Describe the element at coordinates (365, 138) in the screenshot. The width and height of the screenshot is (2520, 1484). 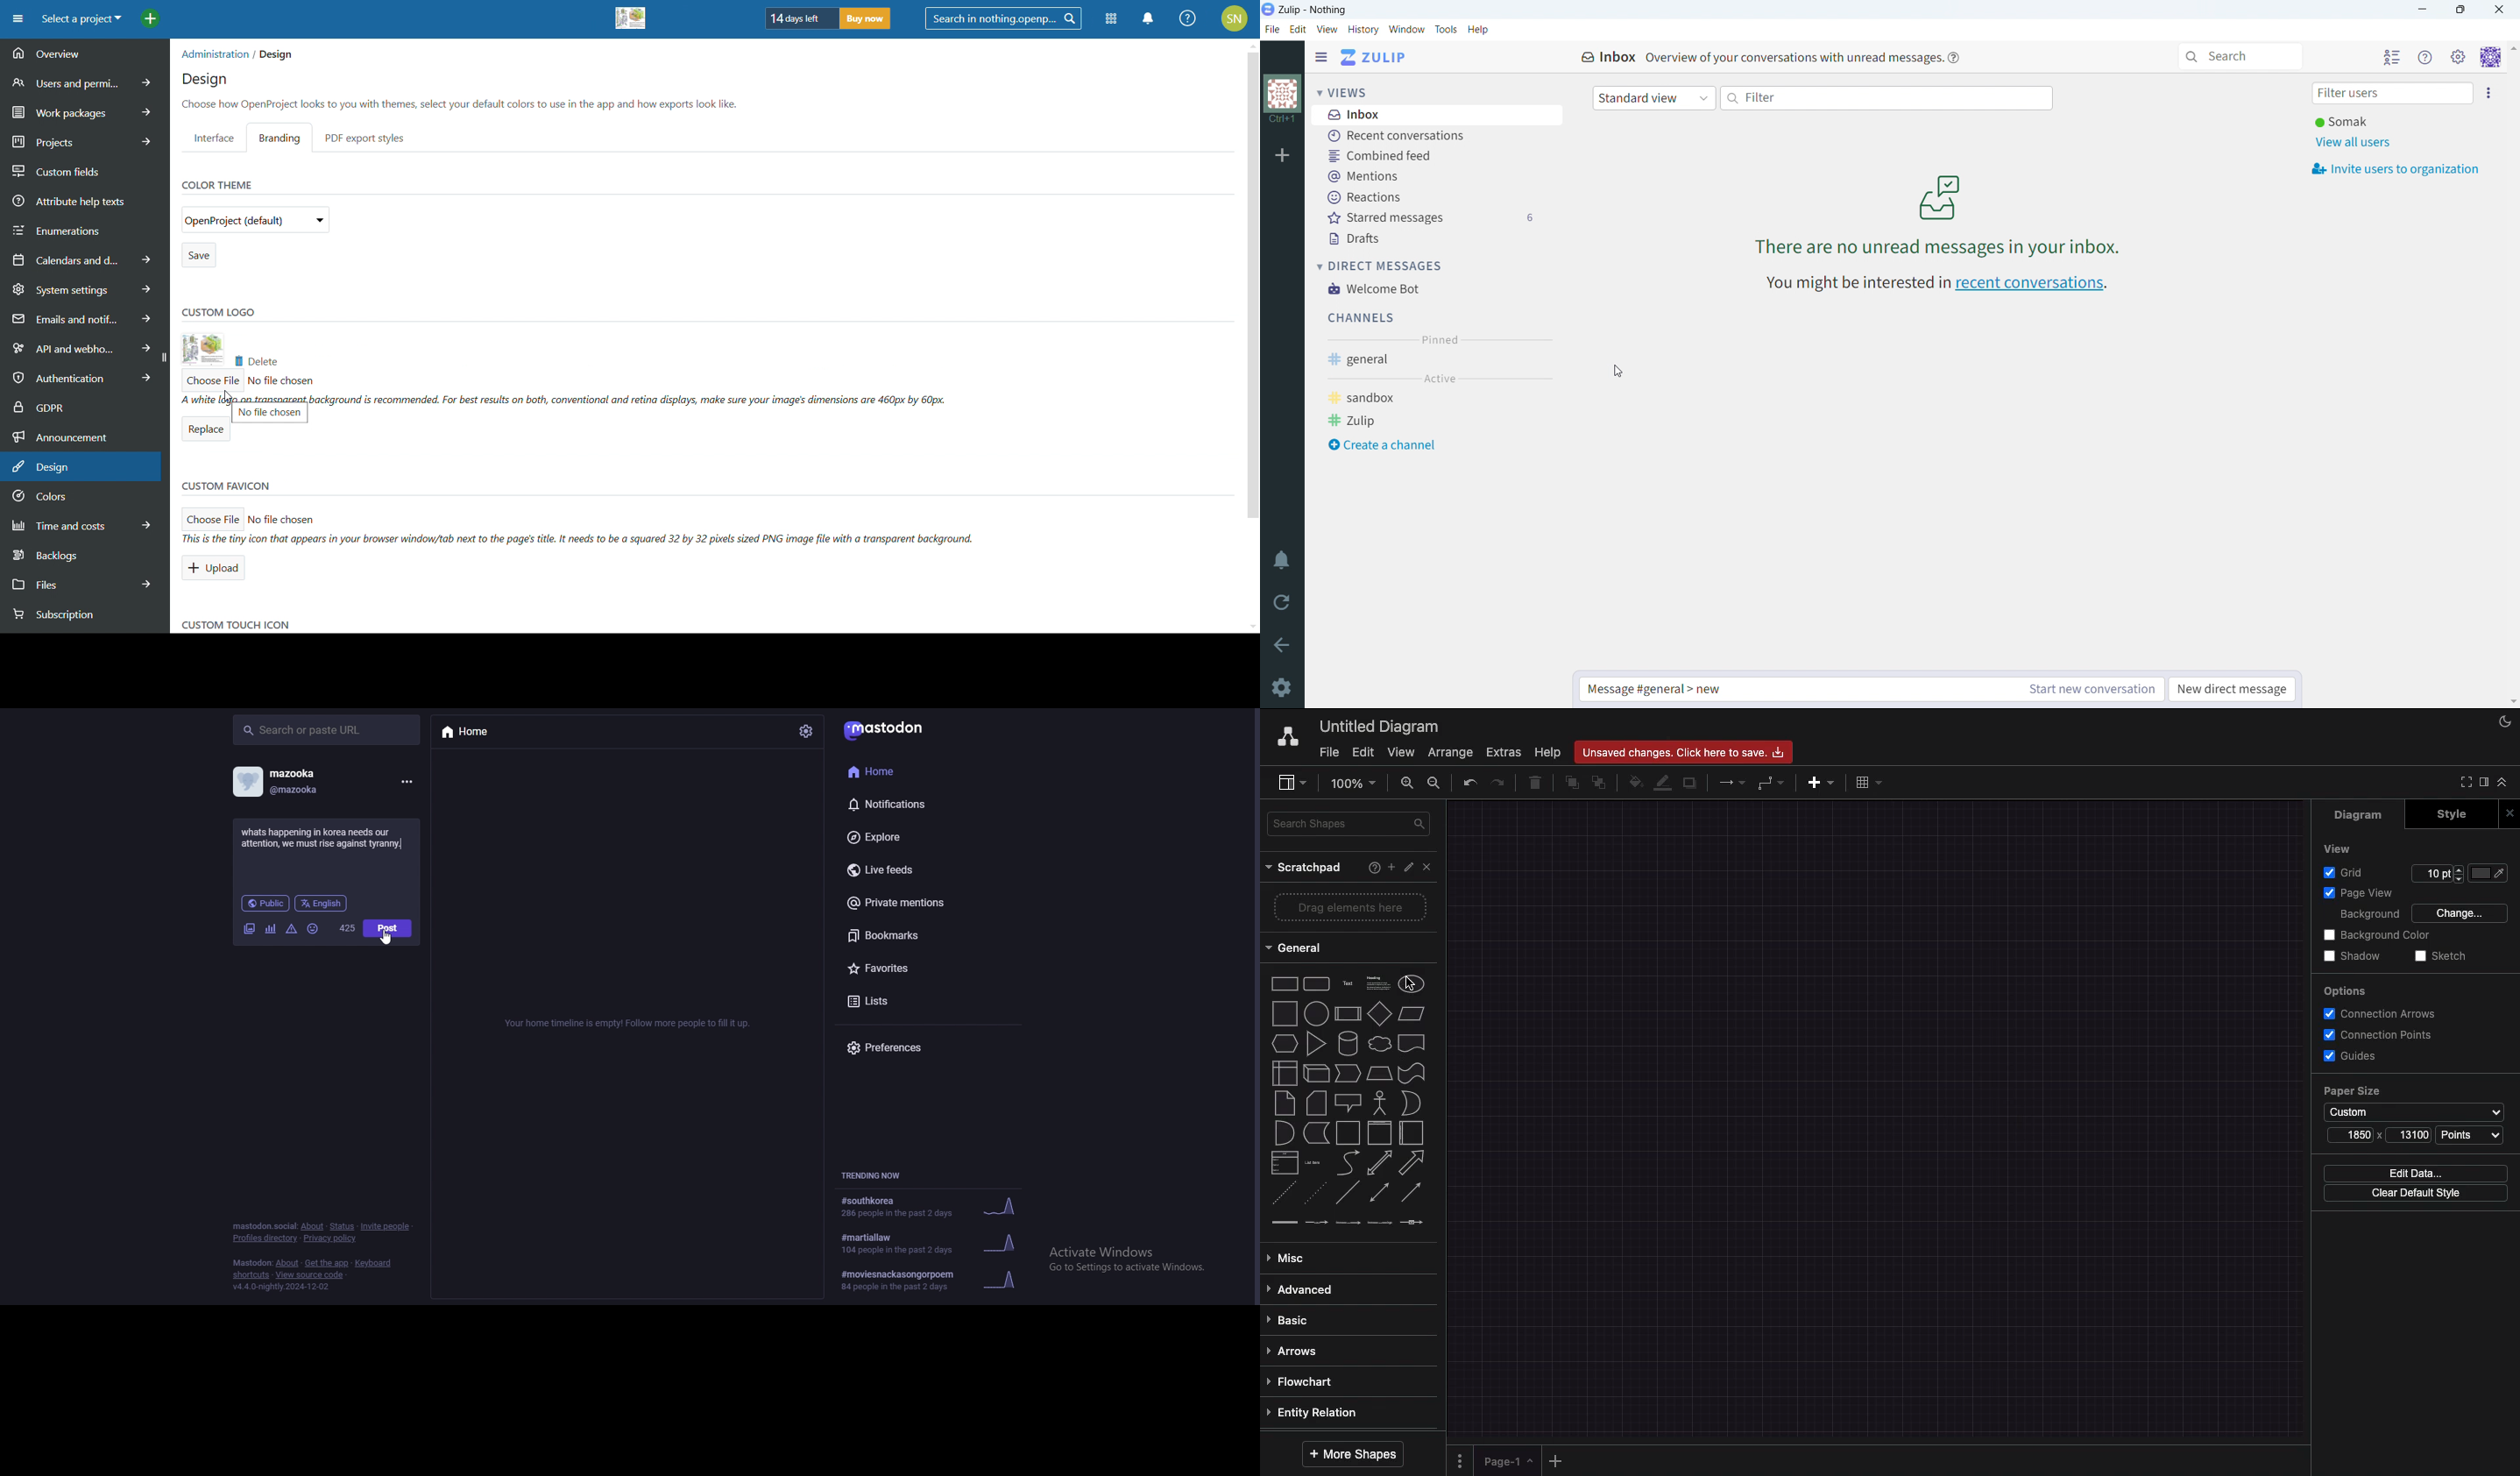
I see `pdf export styles` at that location.